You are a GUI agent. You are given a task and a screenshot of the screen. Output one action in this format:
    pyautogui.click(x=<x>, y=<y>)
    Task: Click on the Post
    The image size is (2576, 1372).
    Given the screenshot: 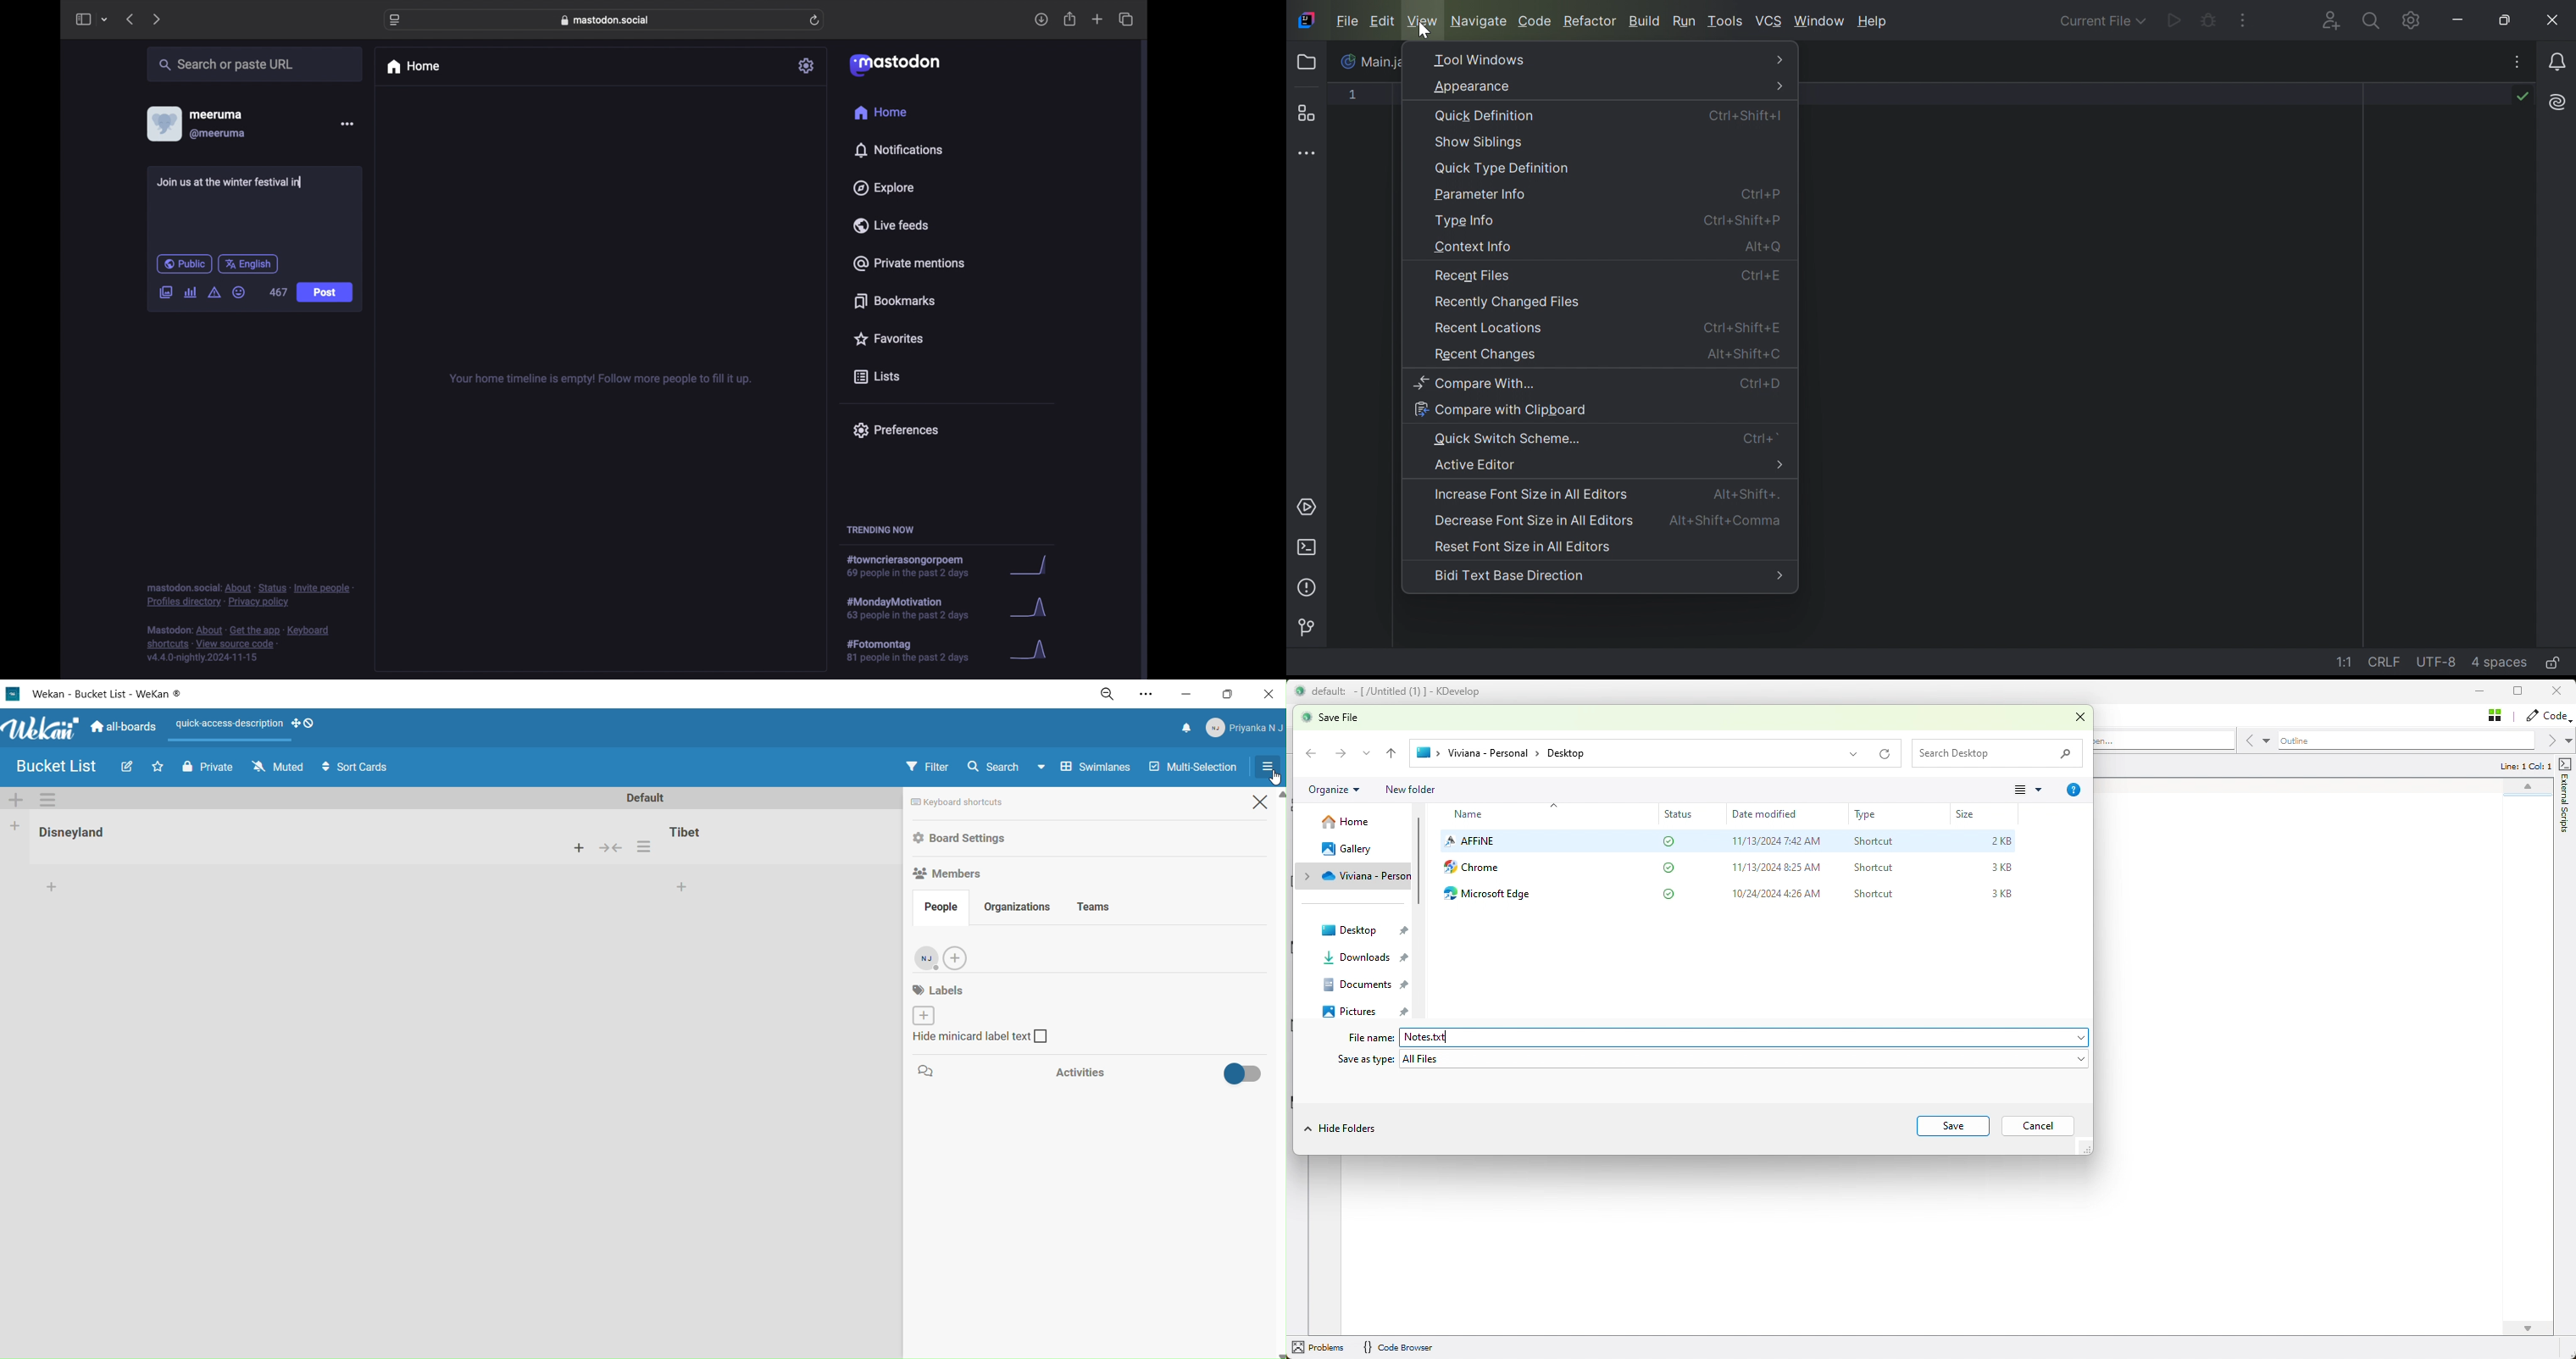 What is the action you would take?
    pyautogui.click(x=326, y=293)
    